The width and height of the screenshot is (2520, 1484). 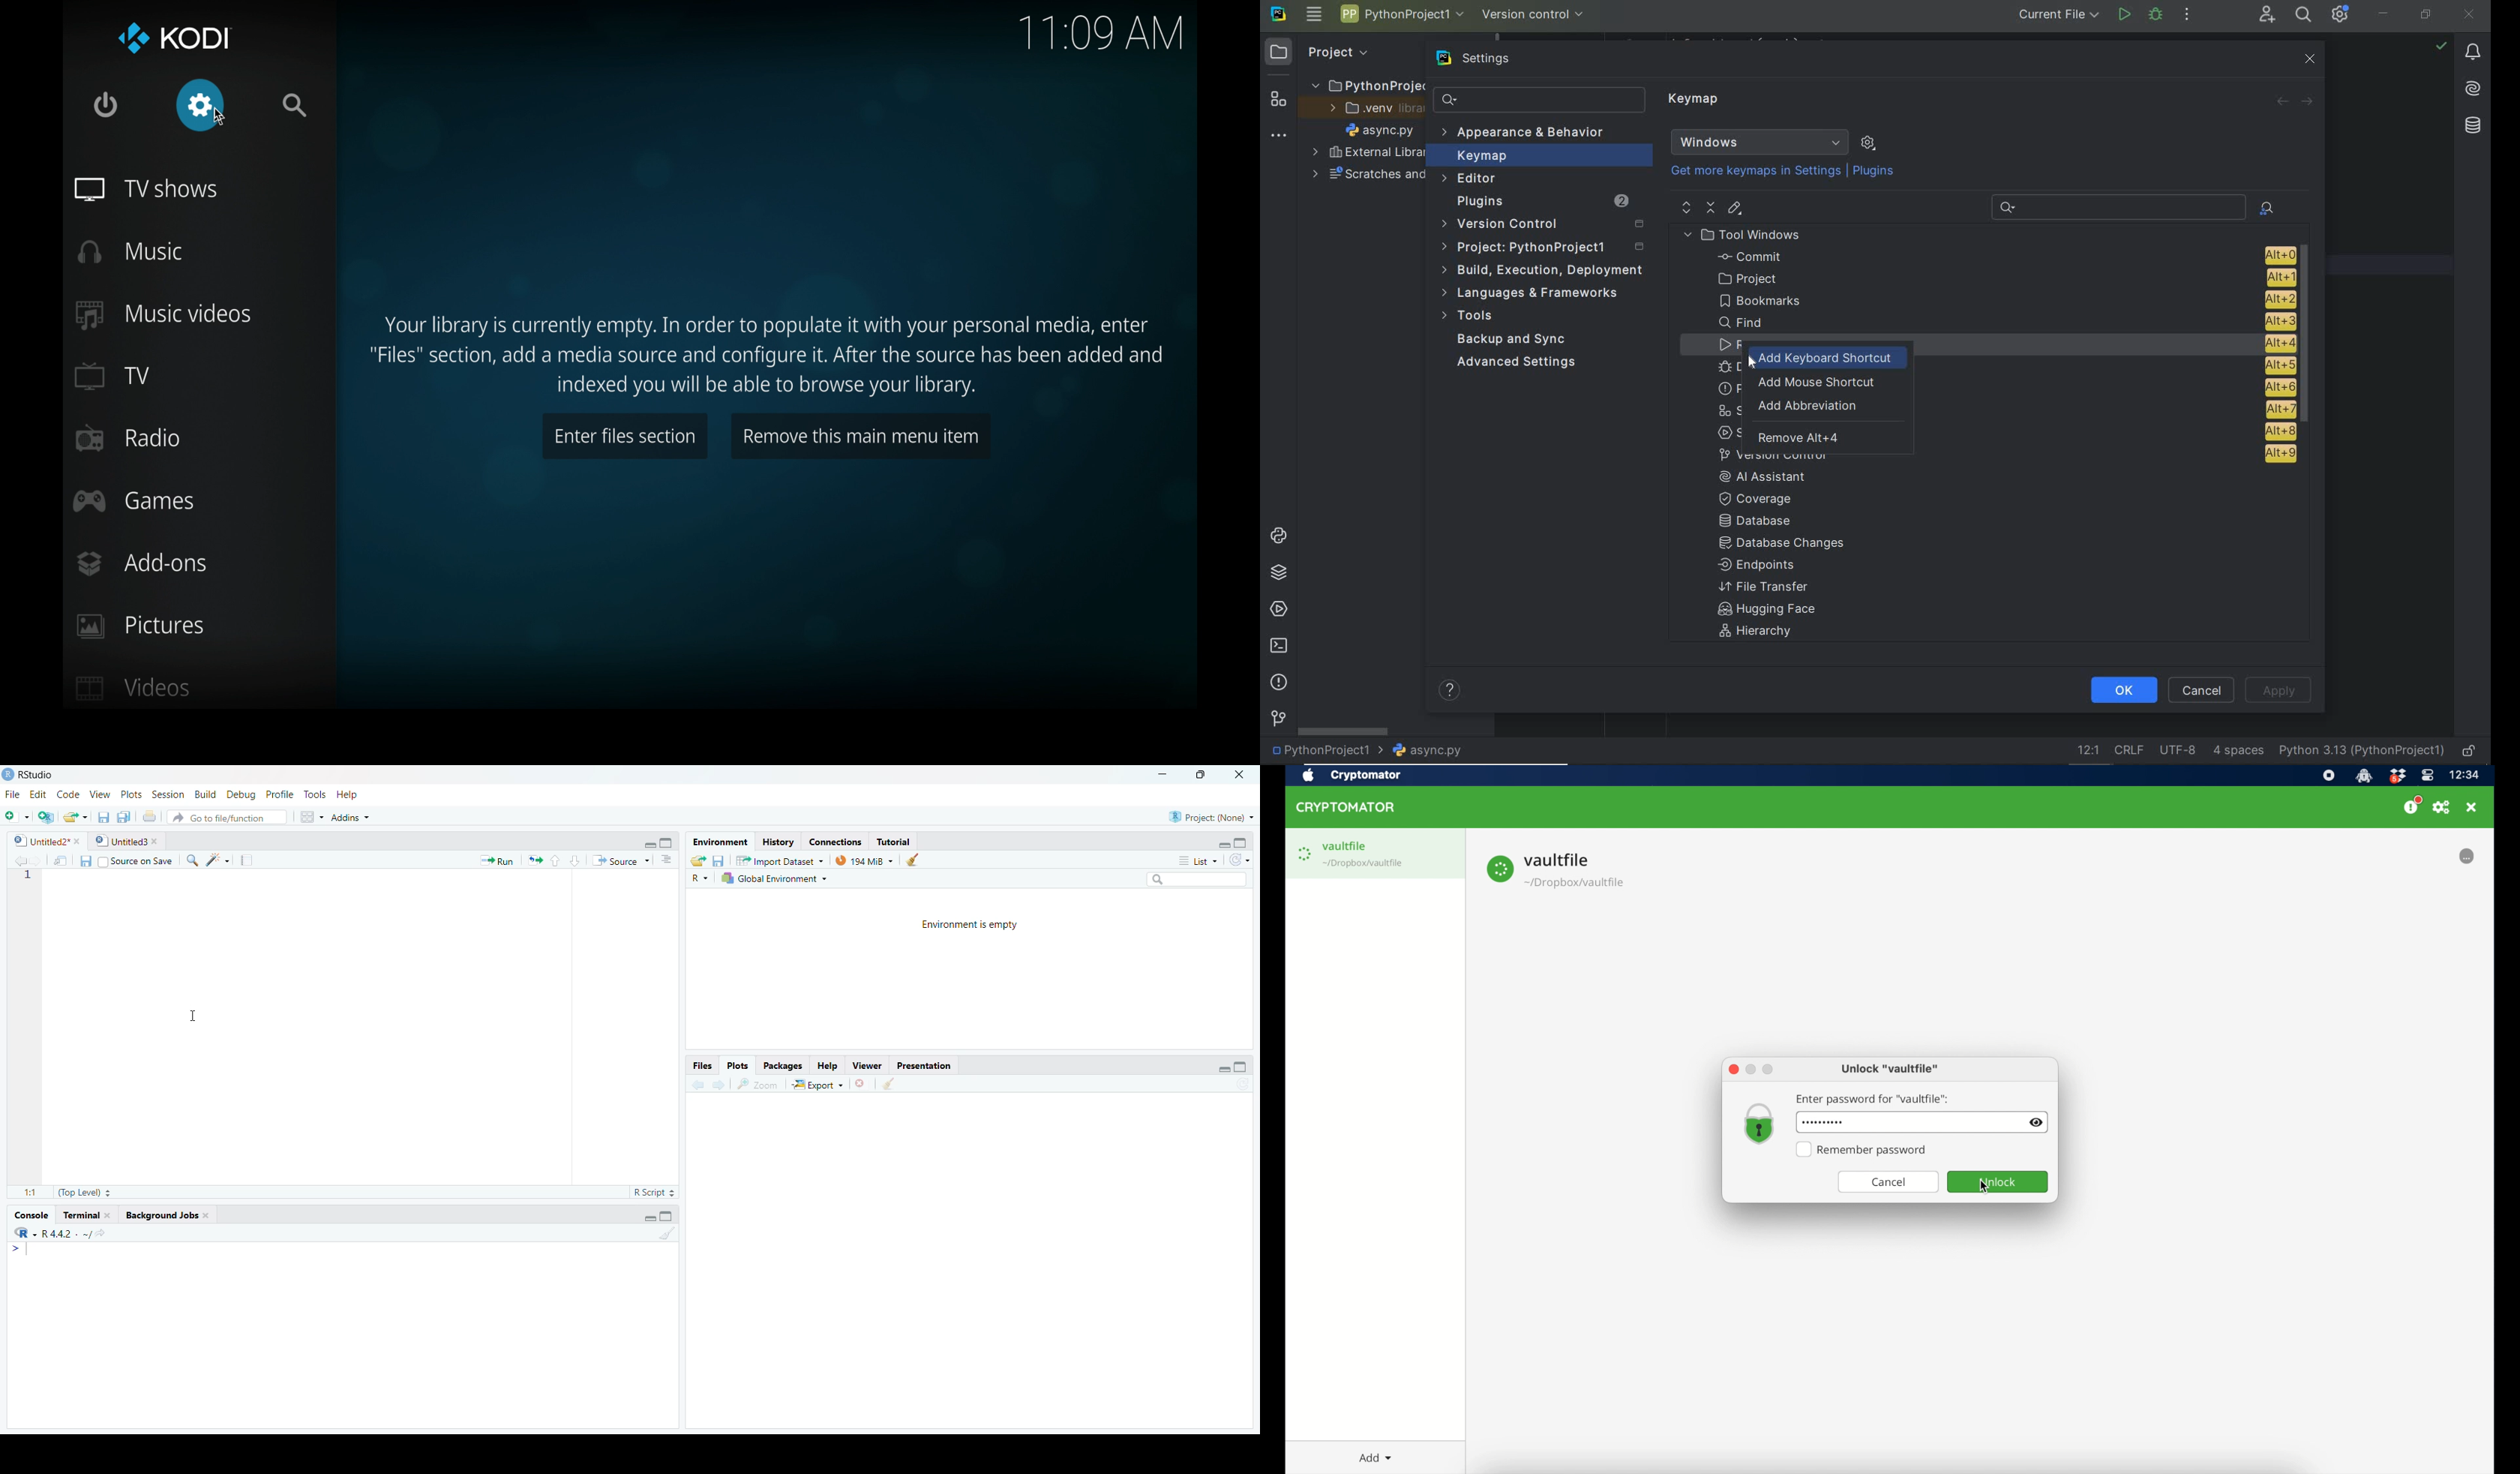 What do you see at coordinates (1276, 97) in the screenshot?
I see `structure` at bounding box center [1276, 97].